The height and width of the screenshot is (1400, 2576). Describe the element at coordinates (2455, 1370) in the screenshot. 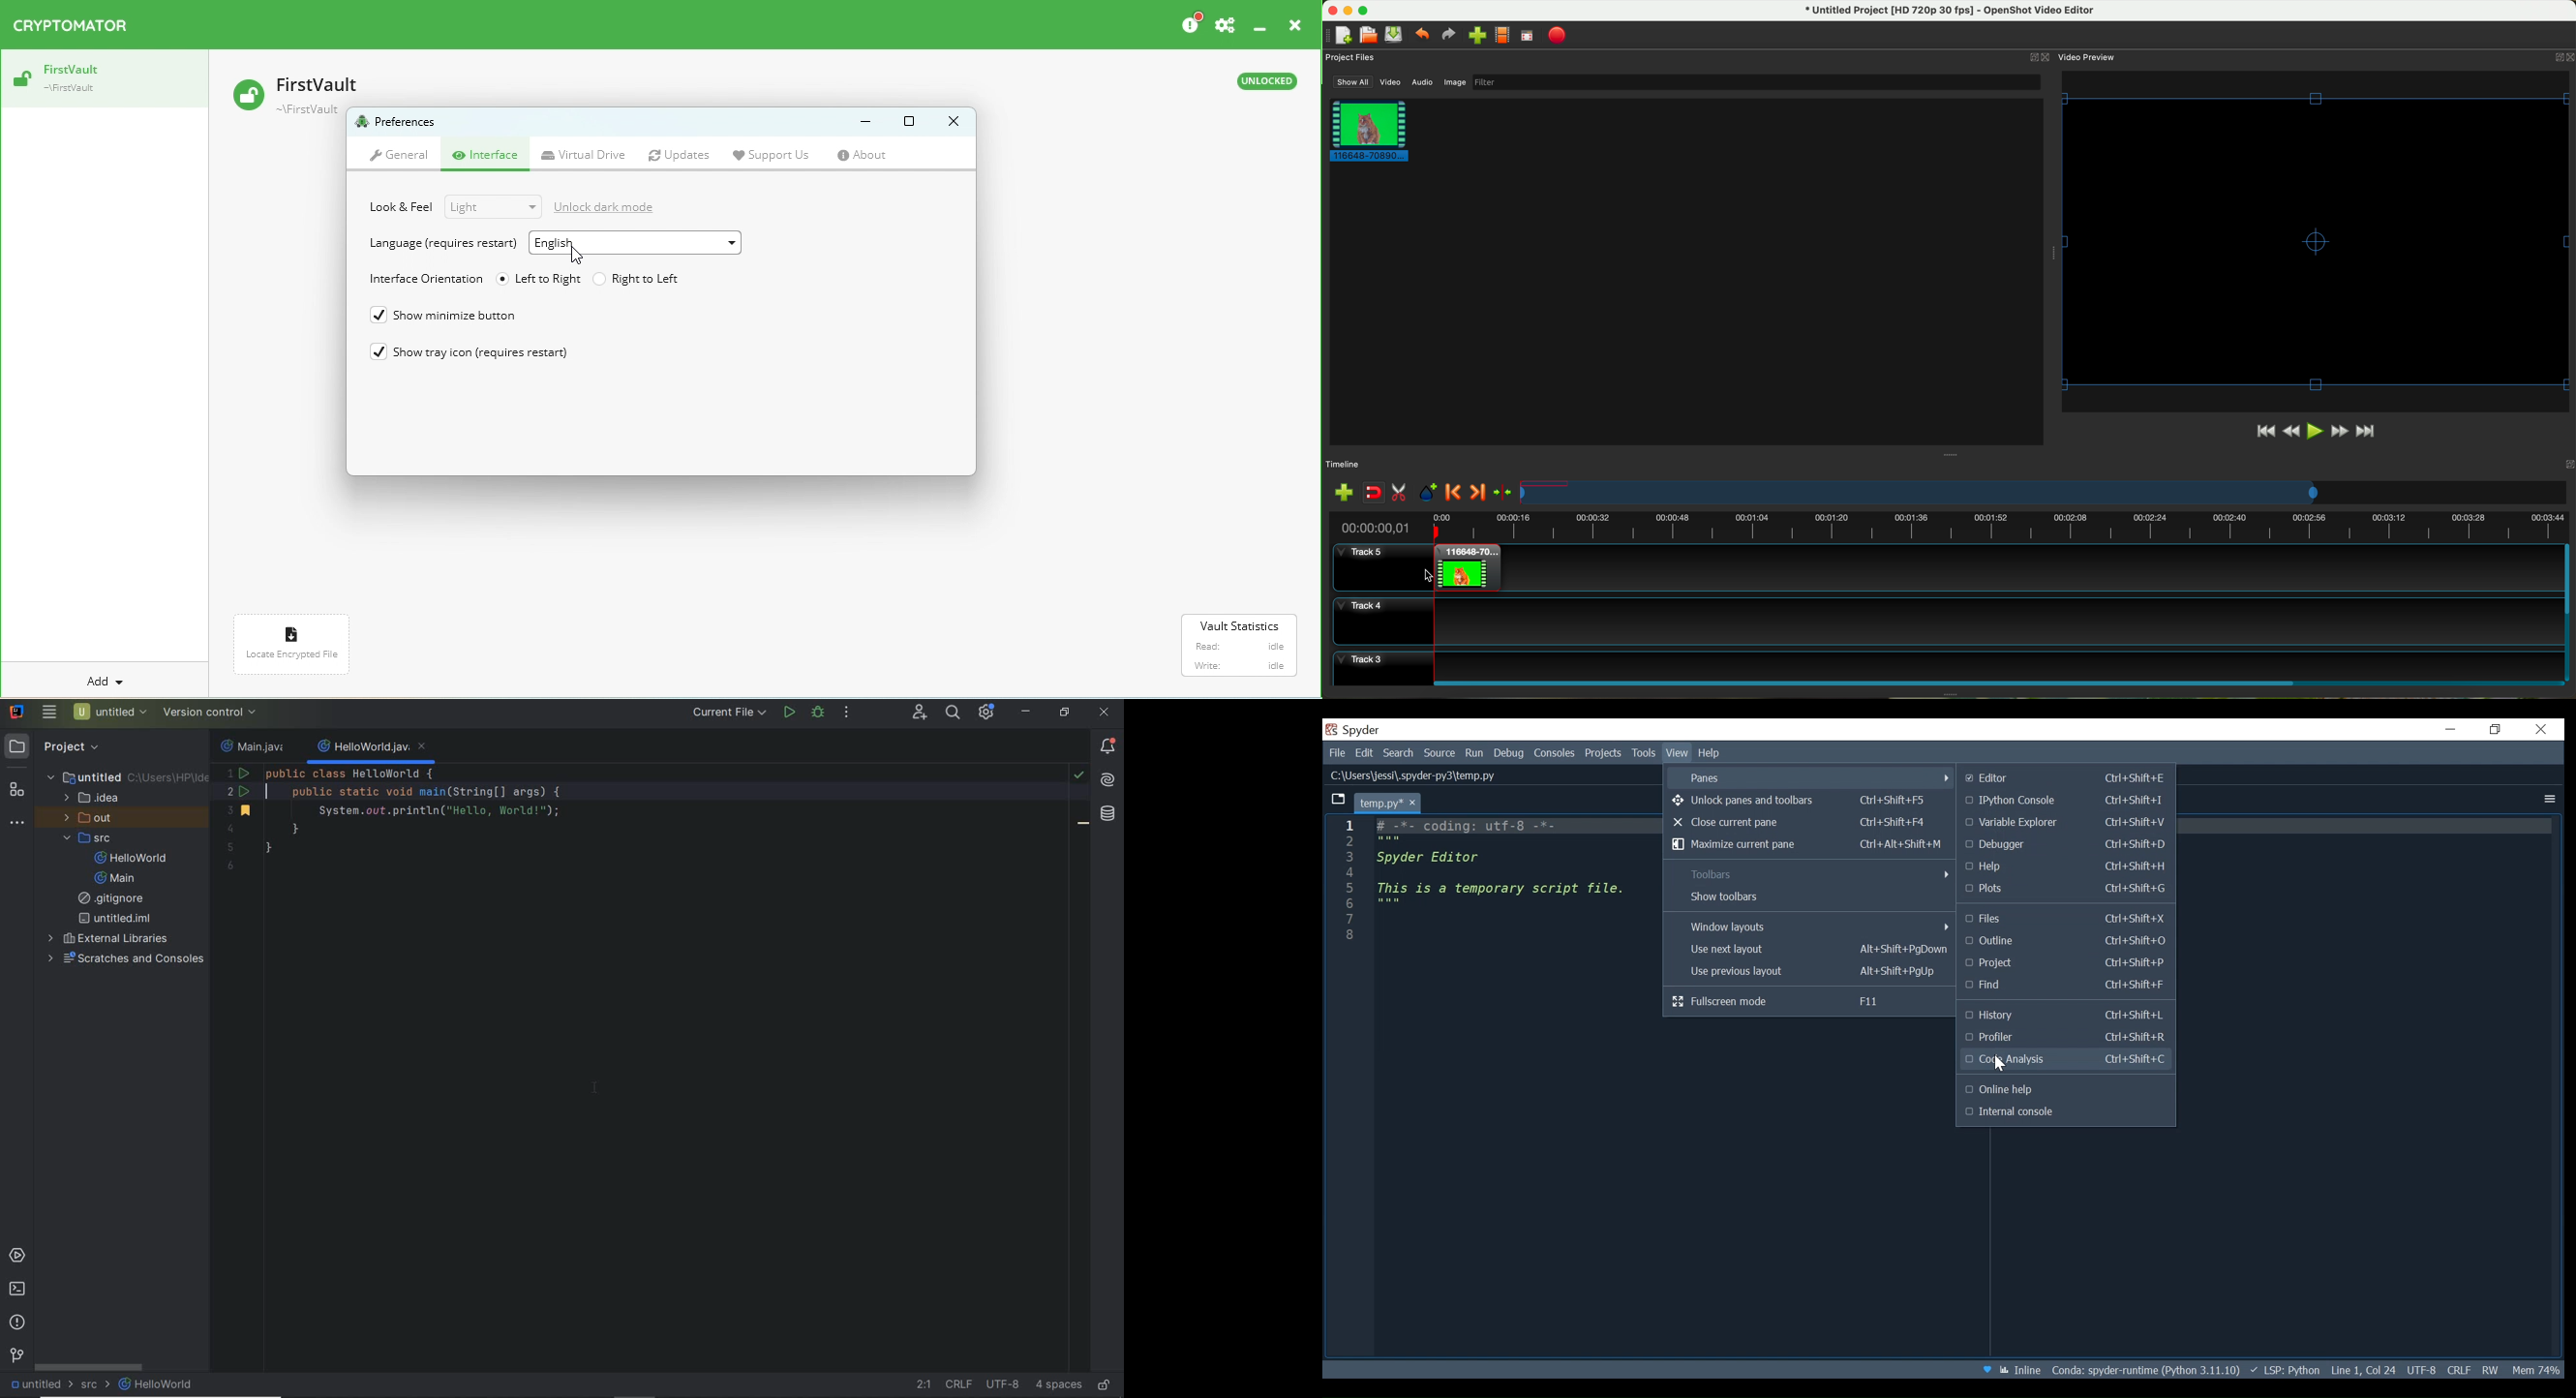

I see `File EQL Status` at that location.